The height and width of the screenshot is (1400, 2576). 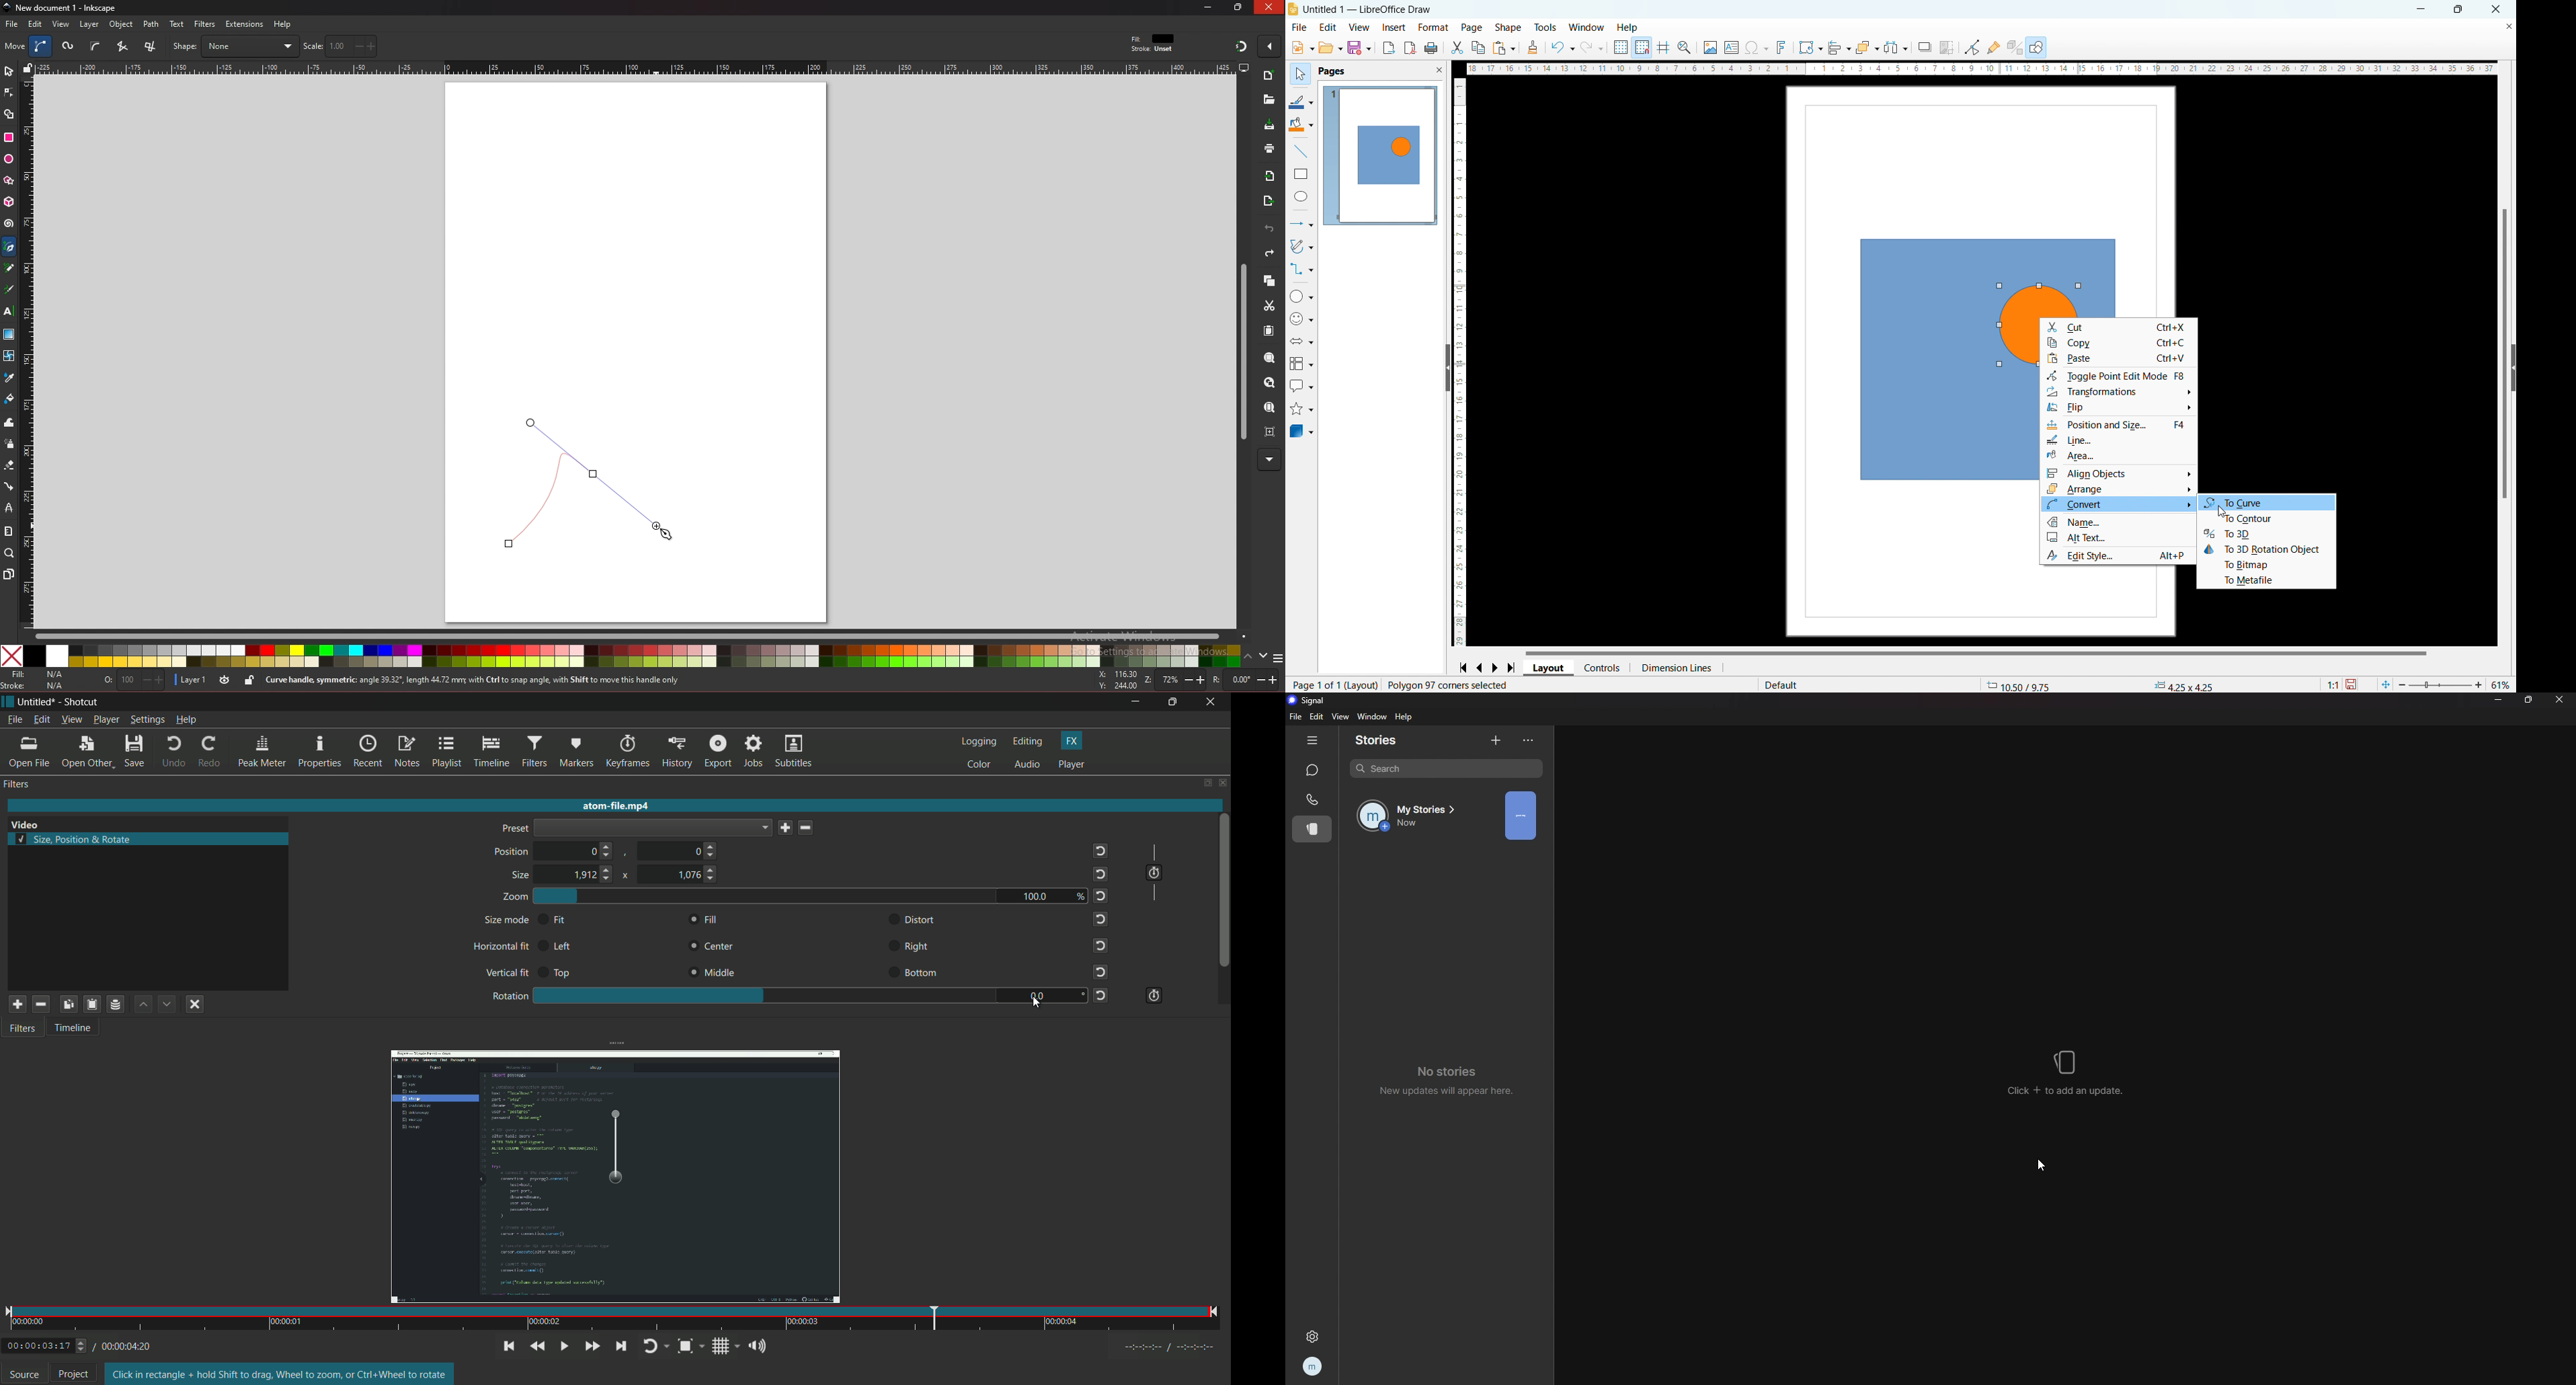 What do you see at coordinates (1301, 269) in the screenshot?
I see `connectors` at bounding box center [1301, 269].